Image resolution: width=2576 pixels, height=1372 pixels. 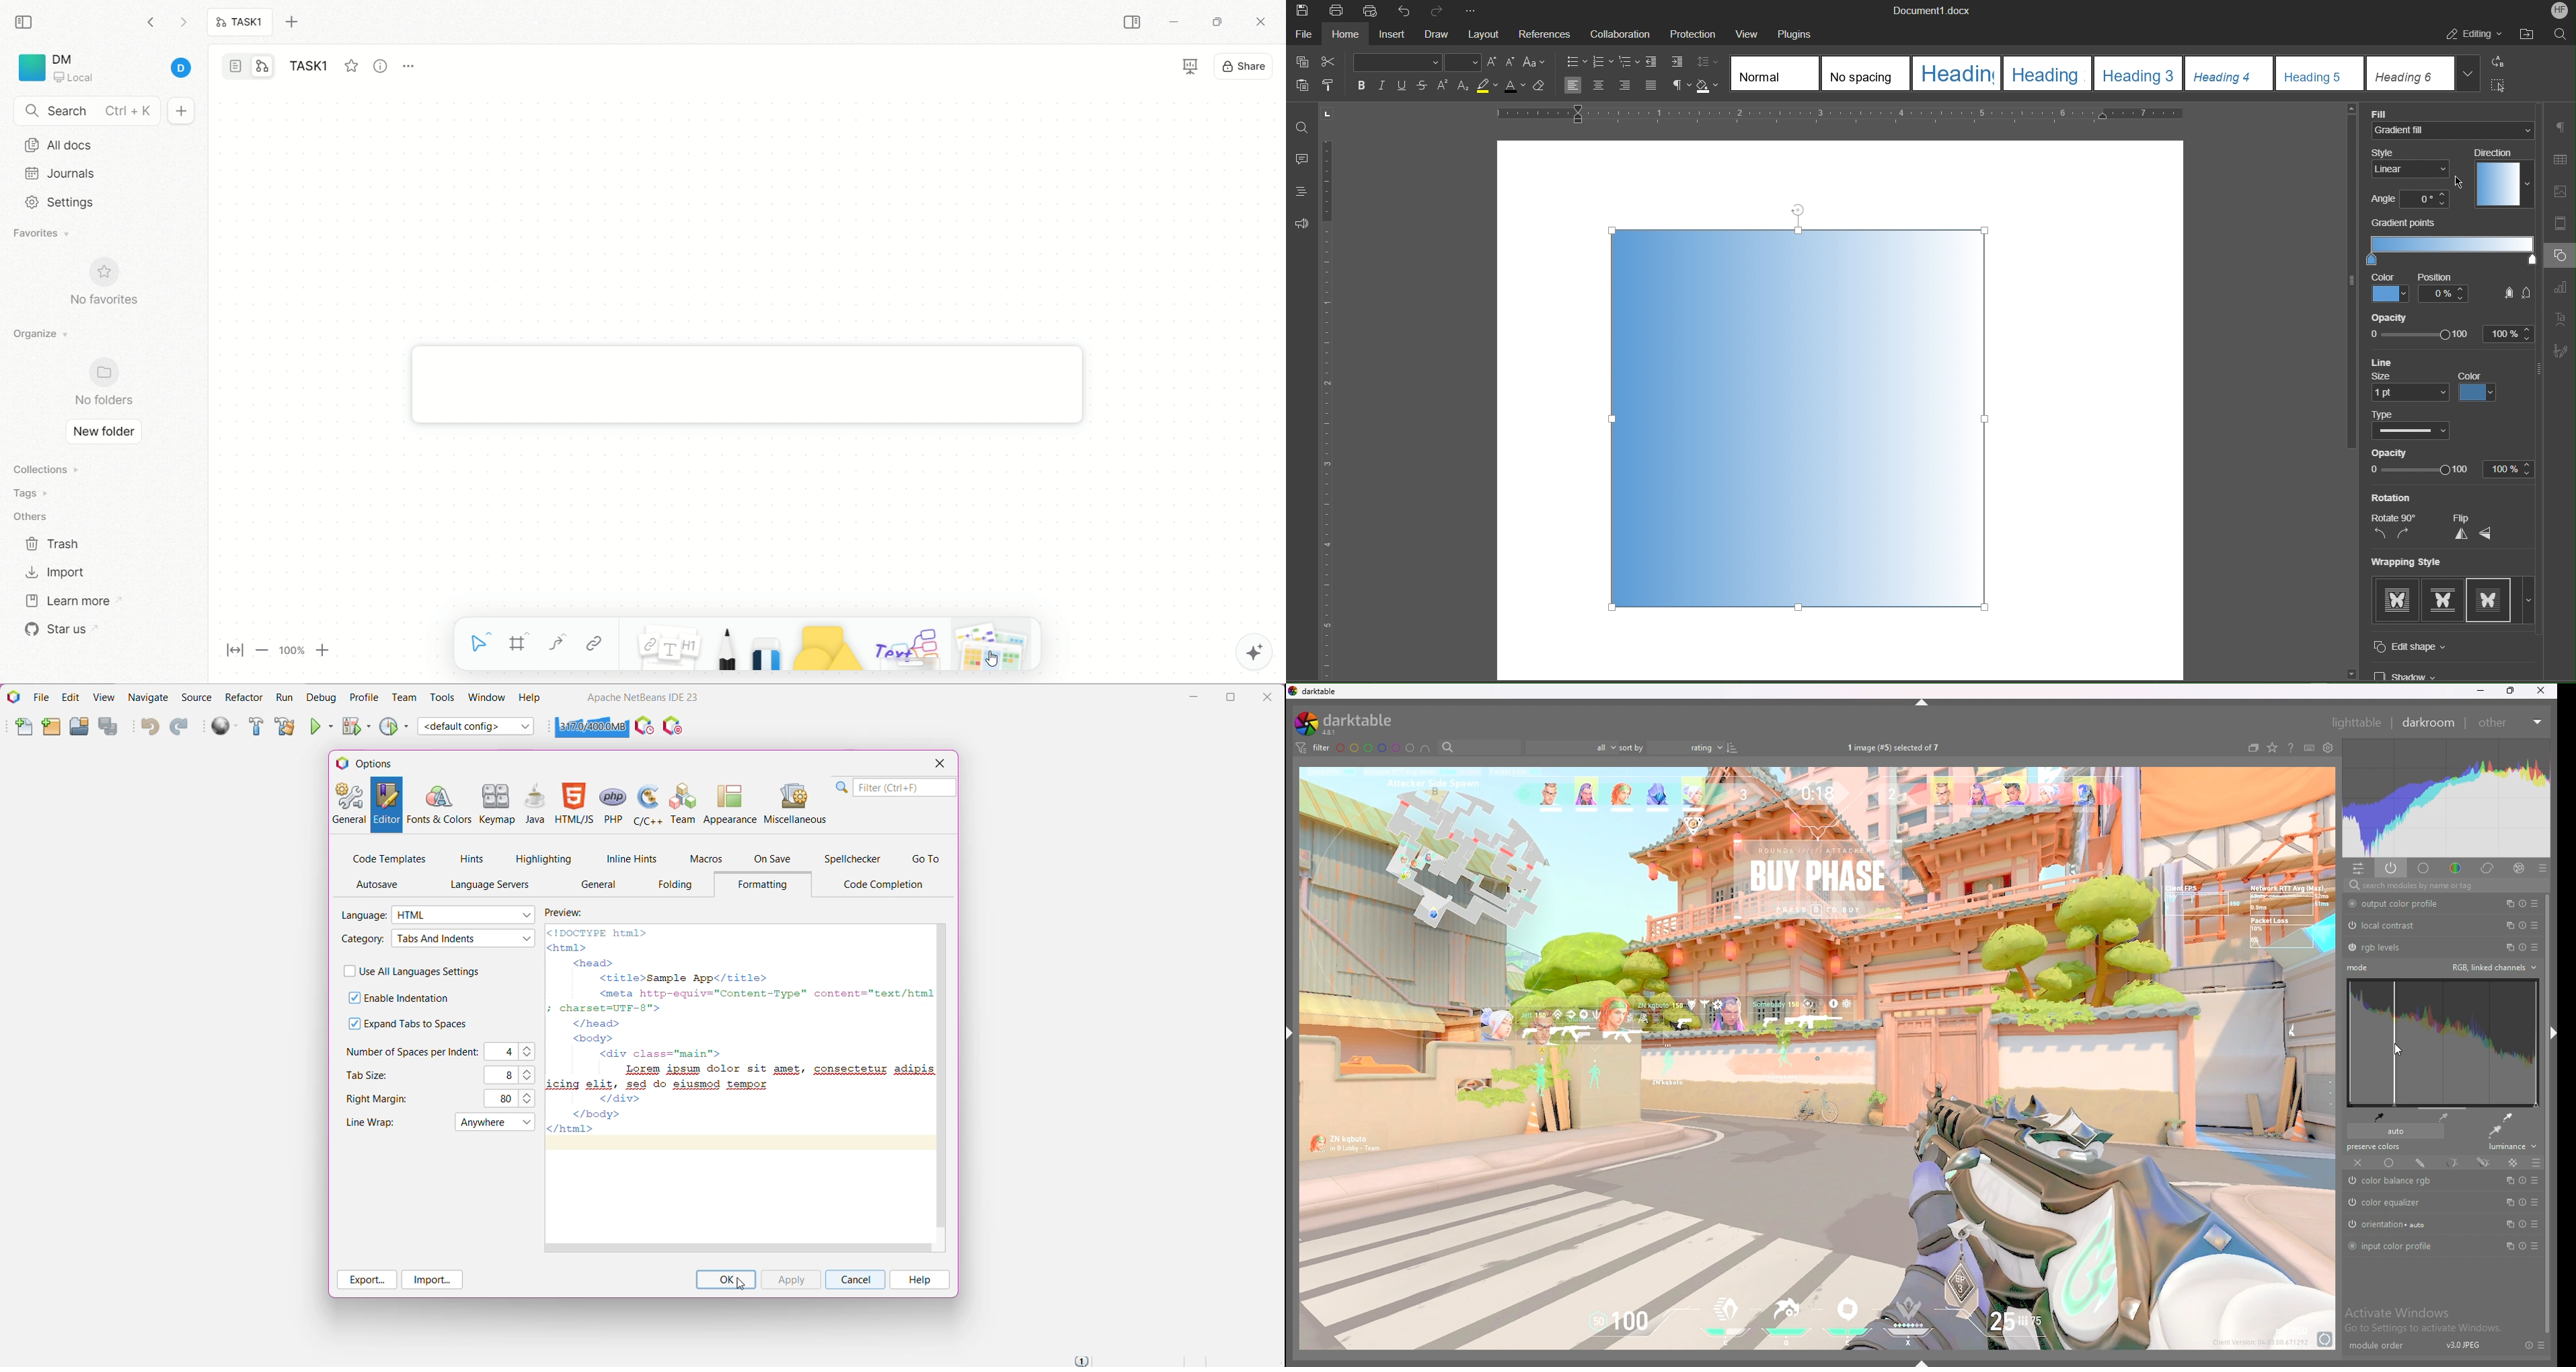 I want to click on Graph Settings, so click(x=2563, y=288).